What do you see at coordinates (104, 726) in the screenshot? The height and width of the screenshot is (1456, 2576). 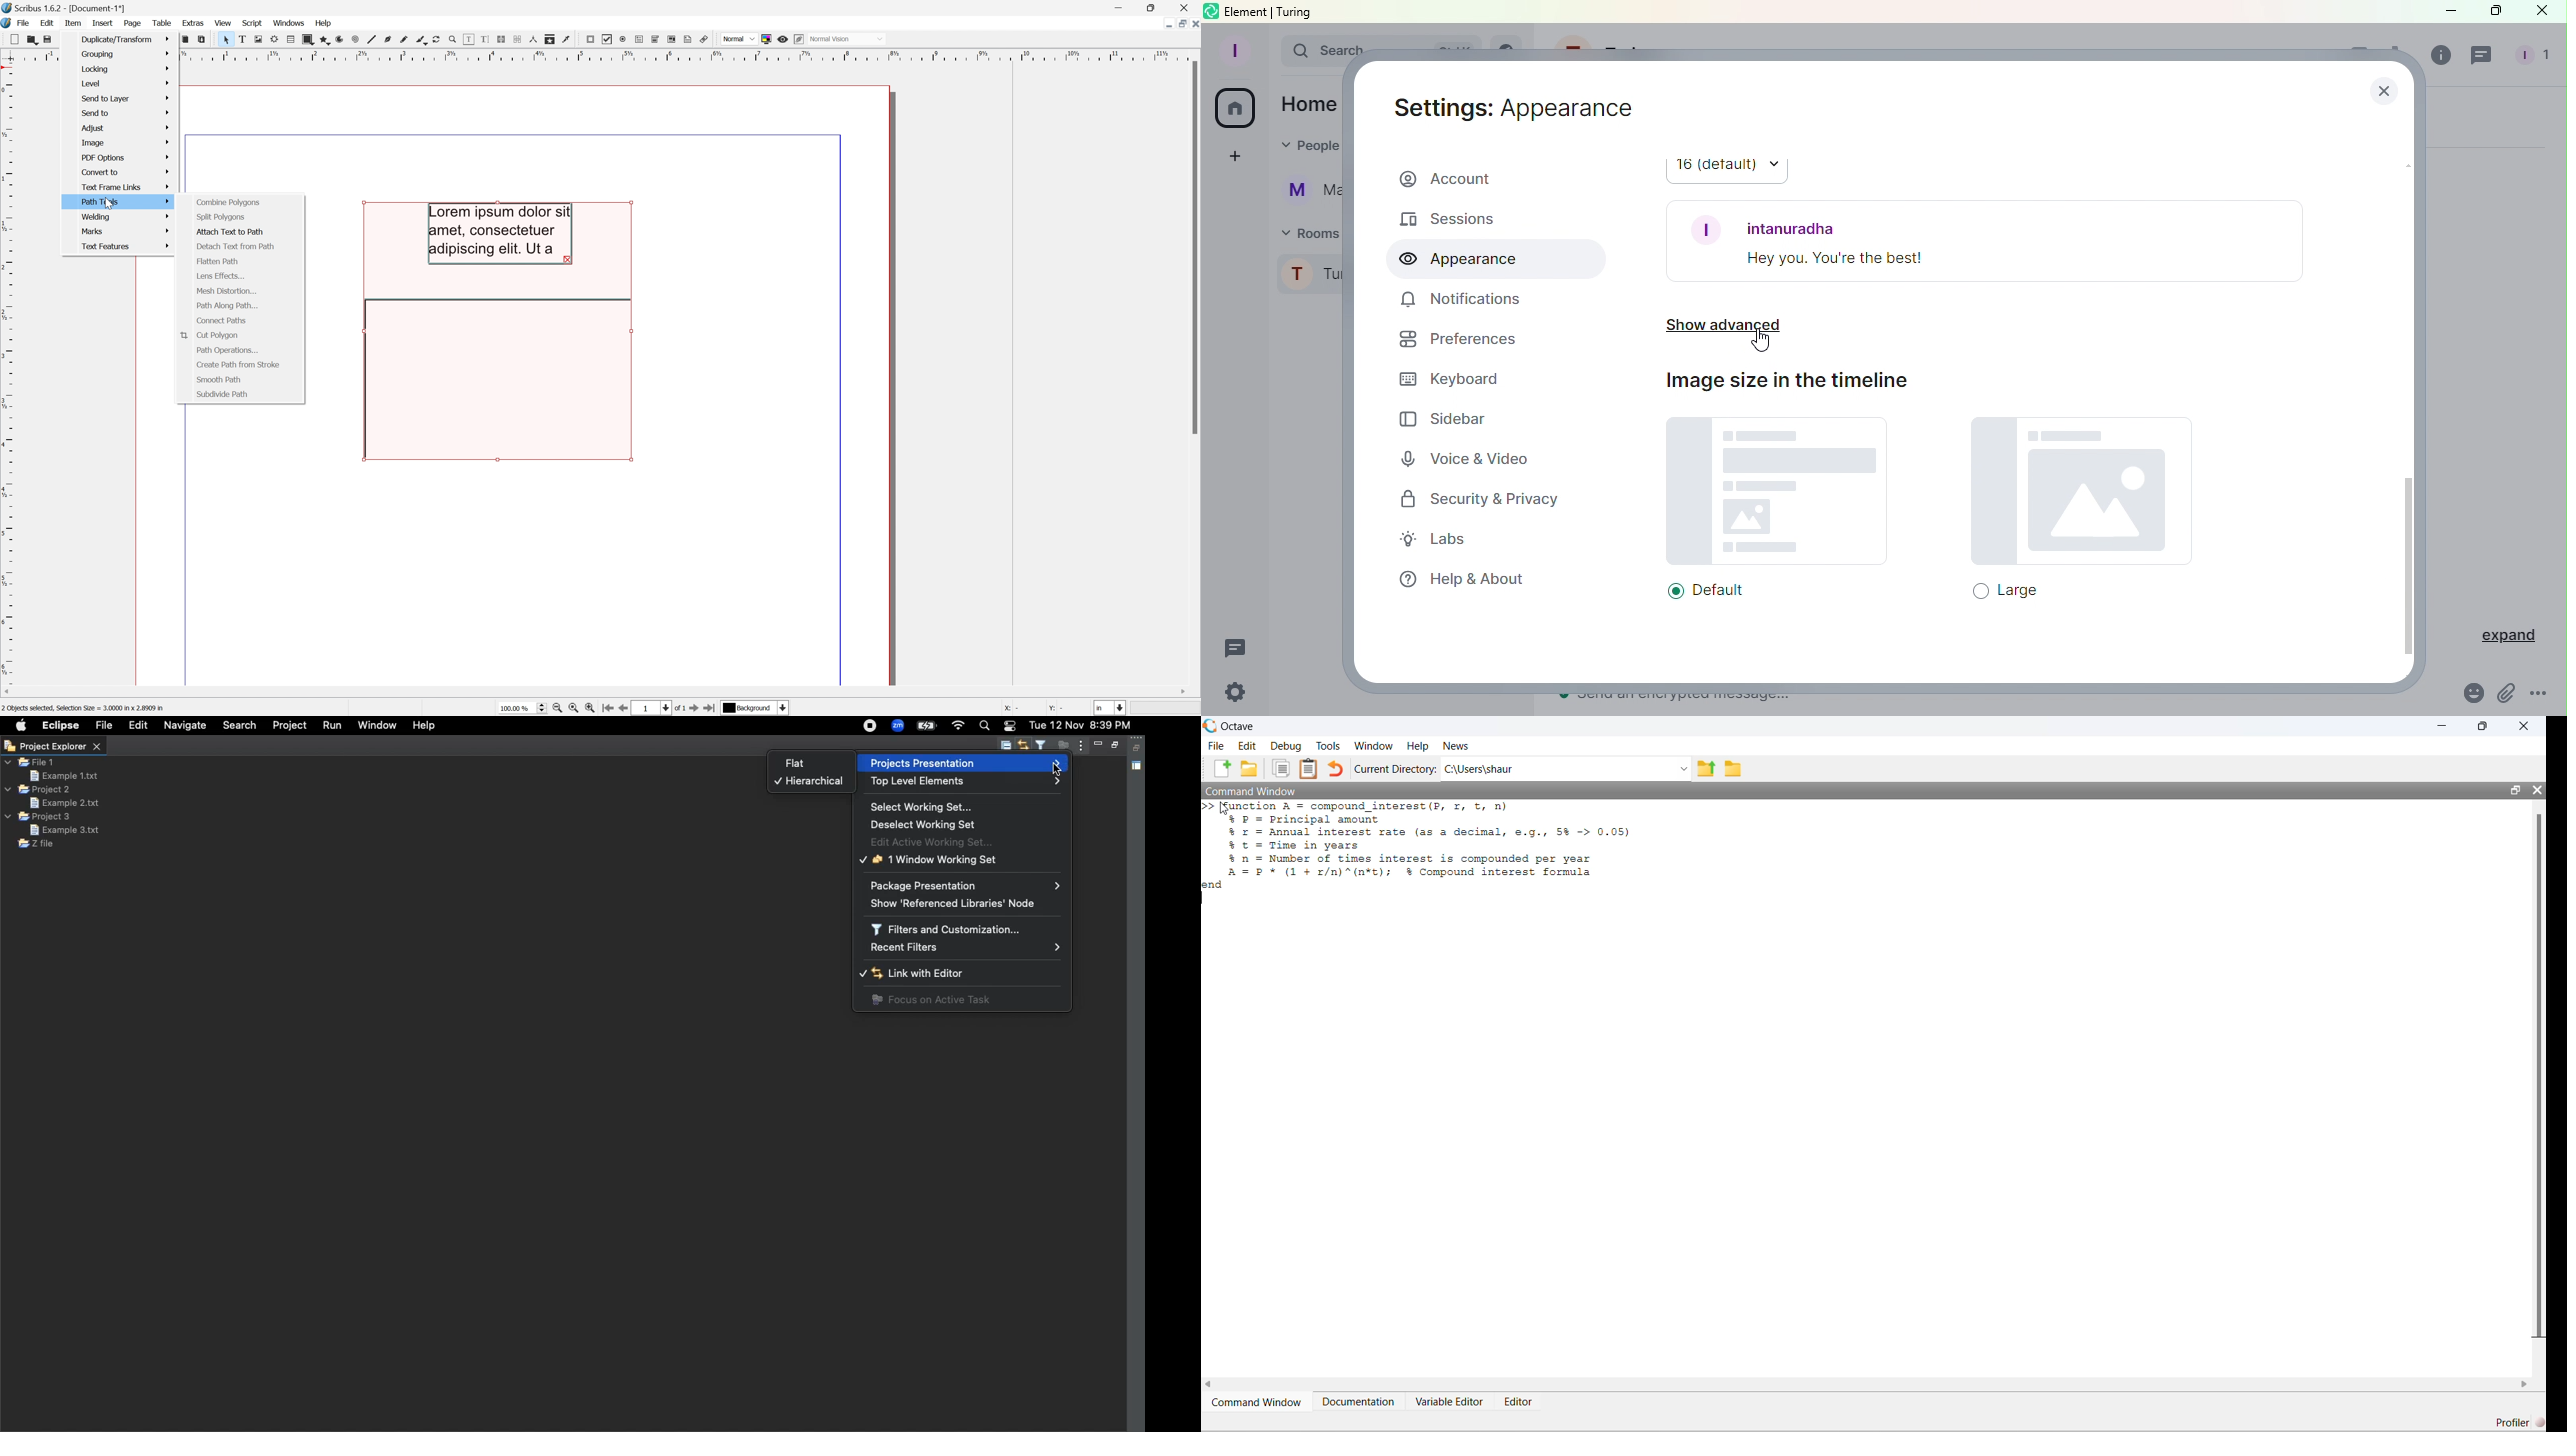 I see `File` at bounding box center [104, 726].